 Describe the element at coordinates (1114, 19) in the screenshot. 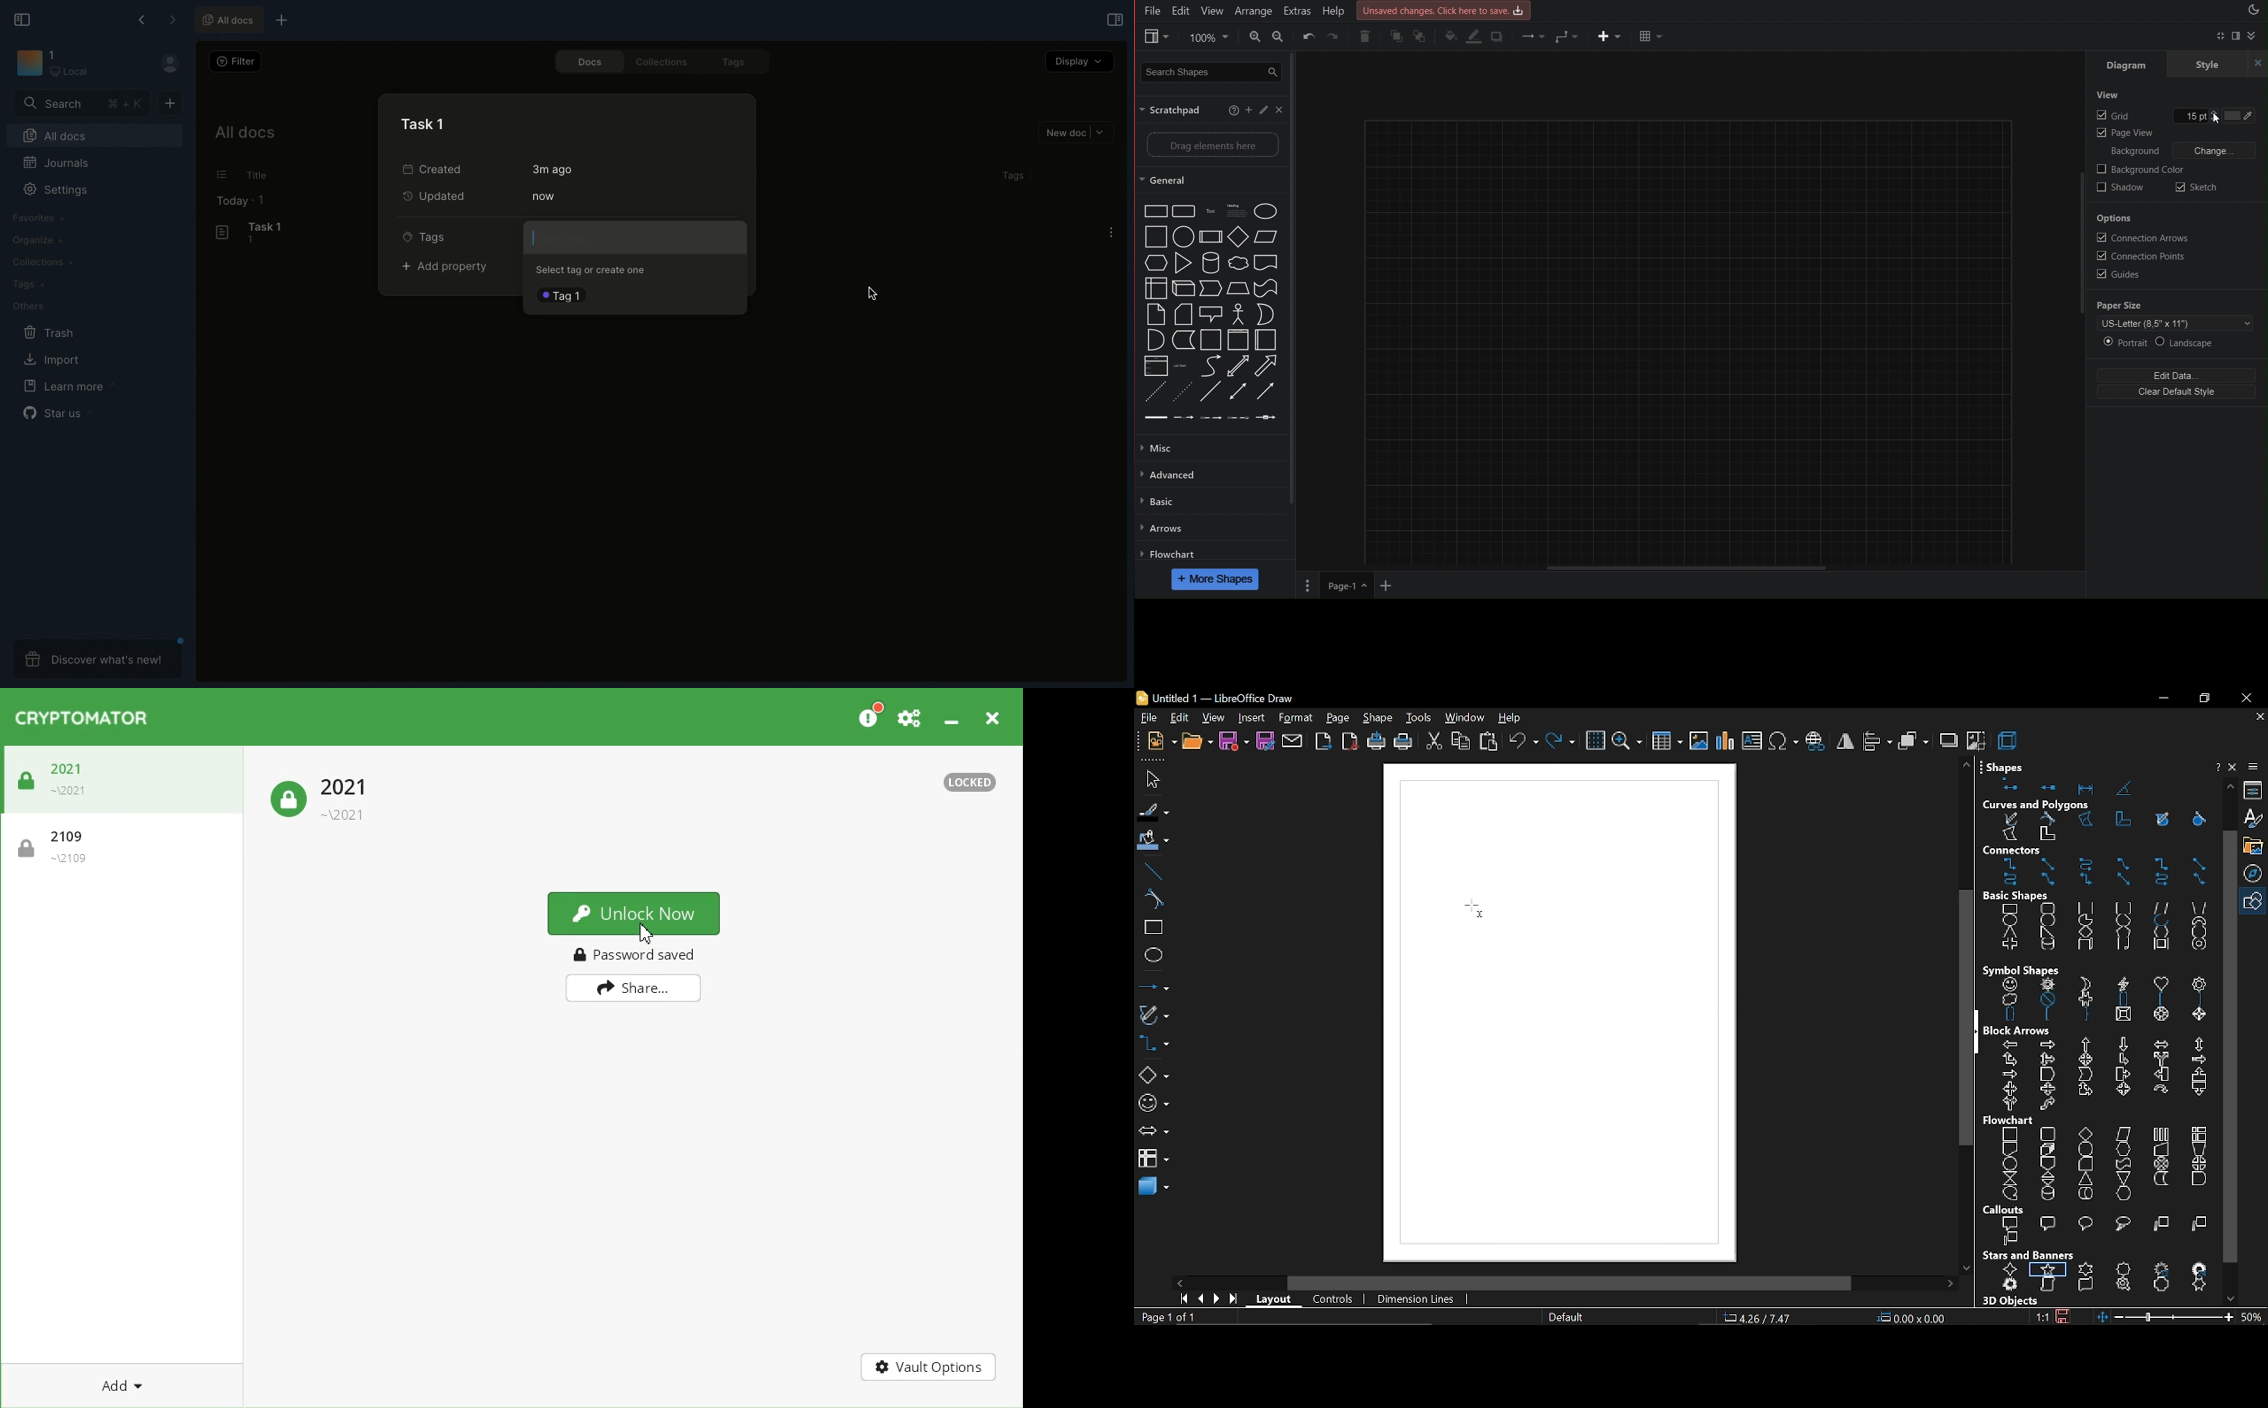

I see `Expand sidebar` at that location.